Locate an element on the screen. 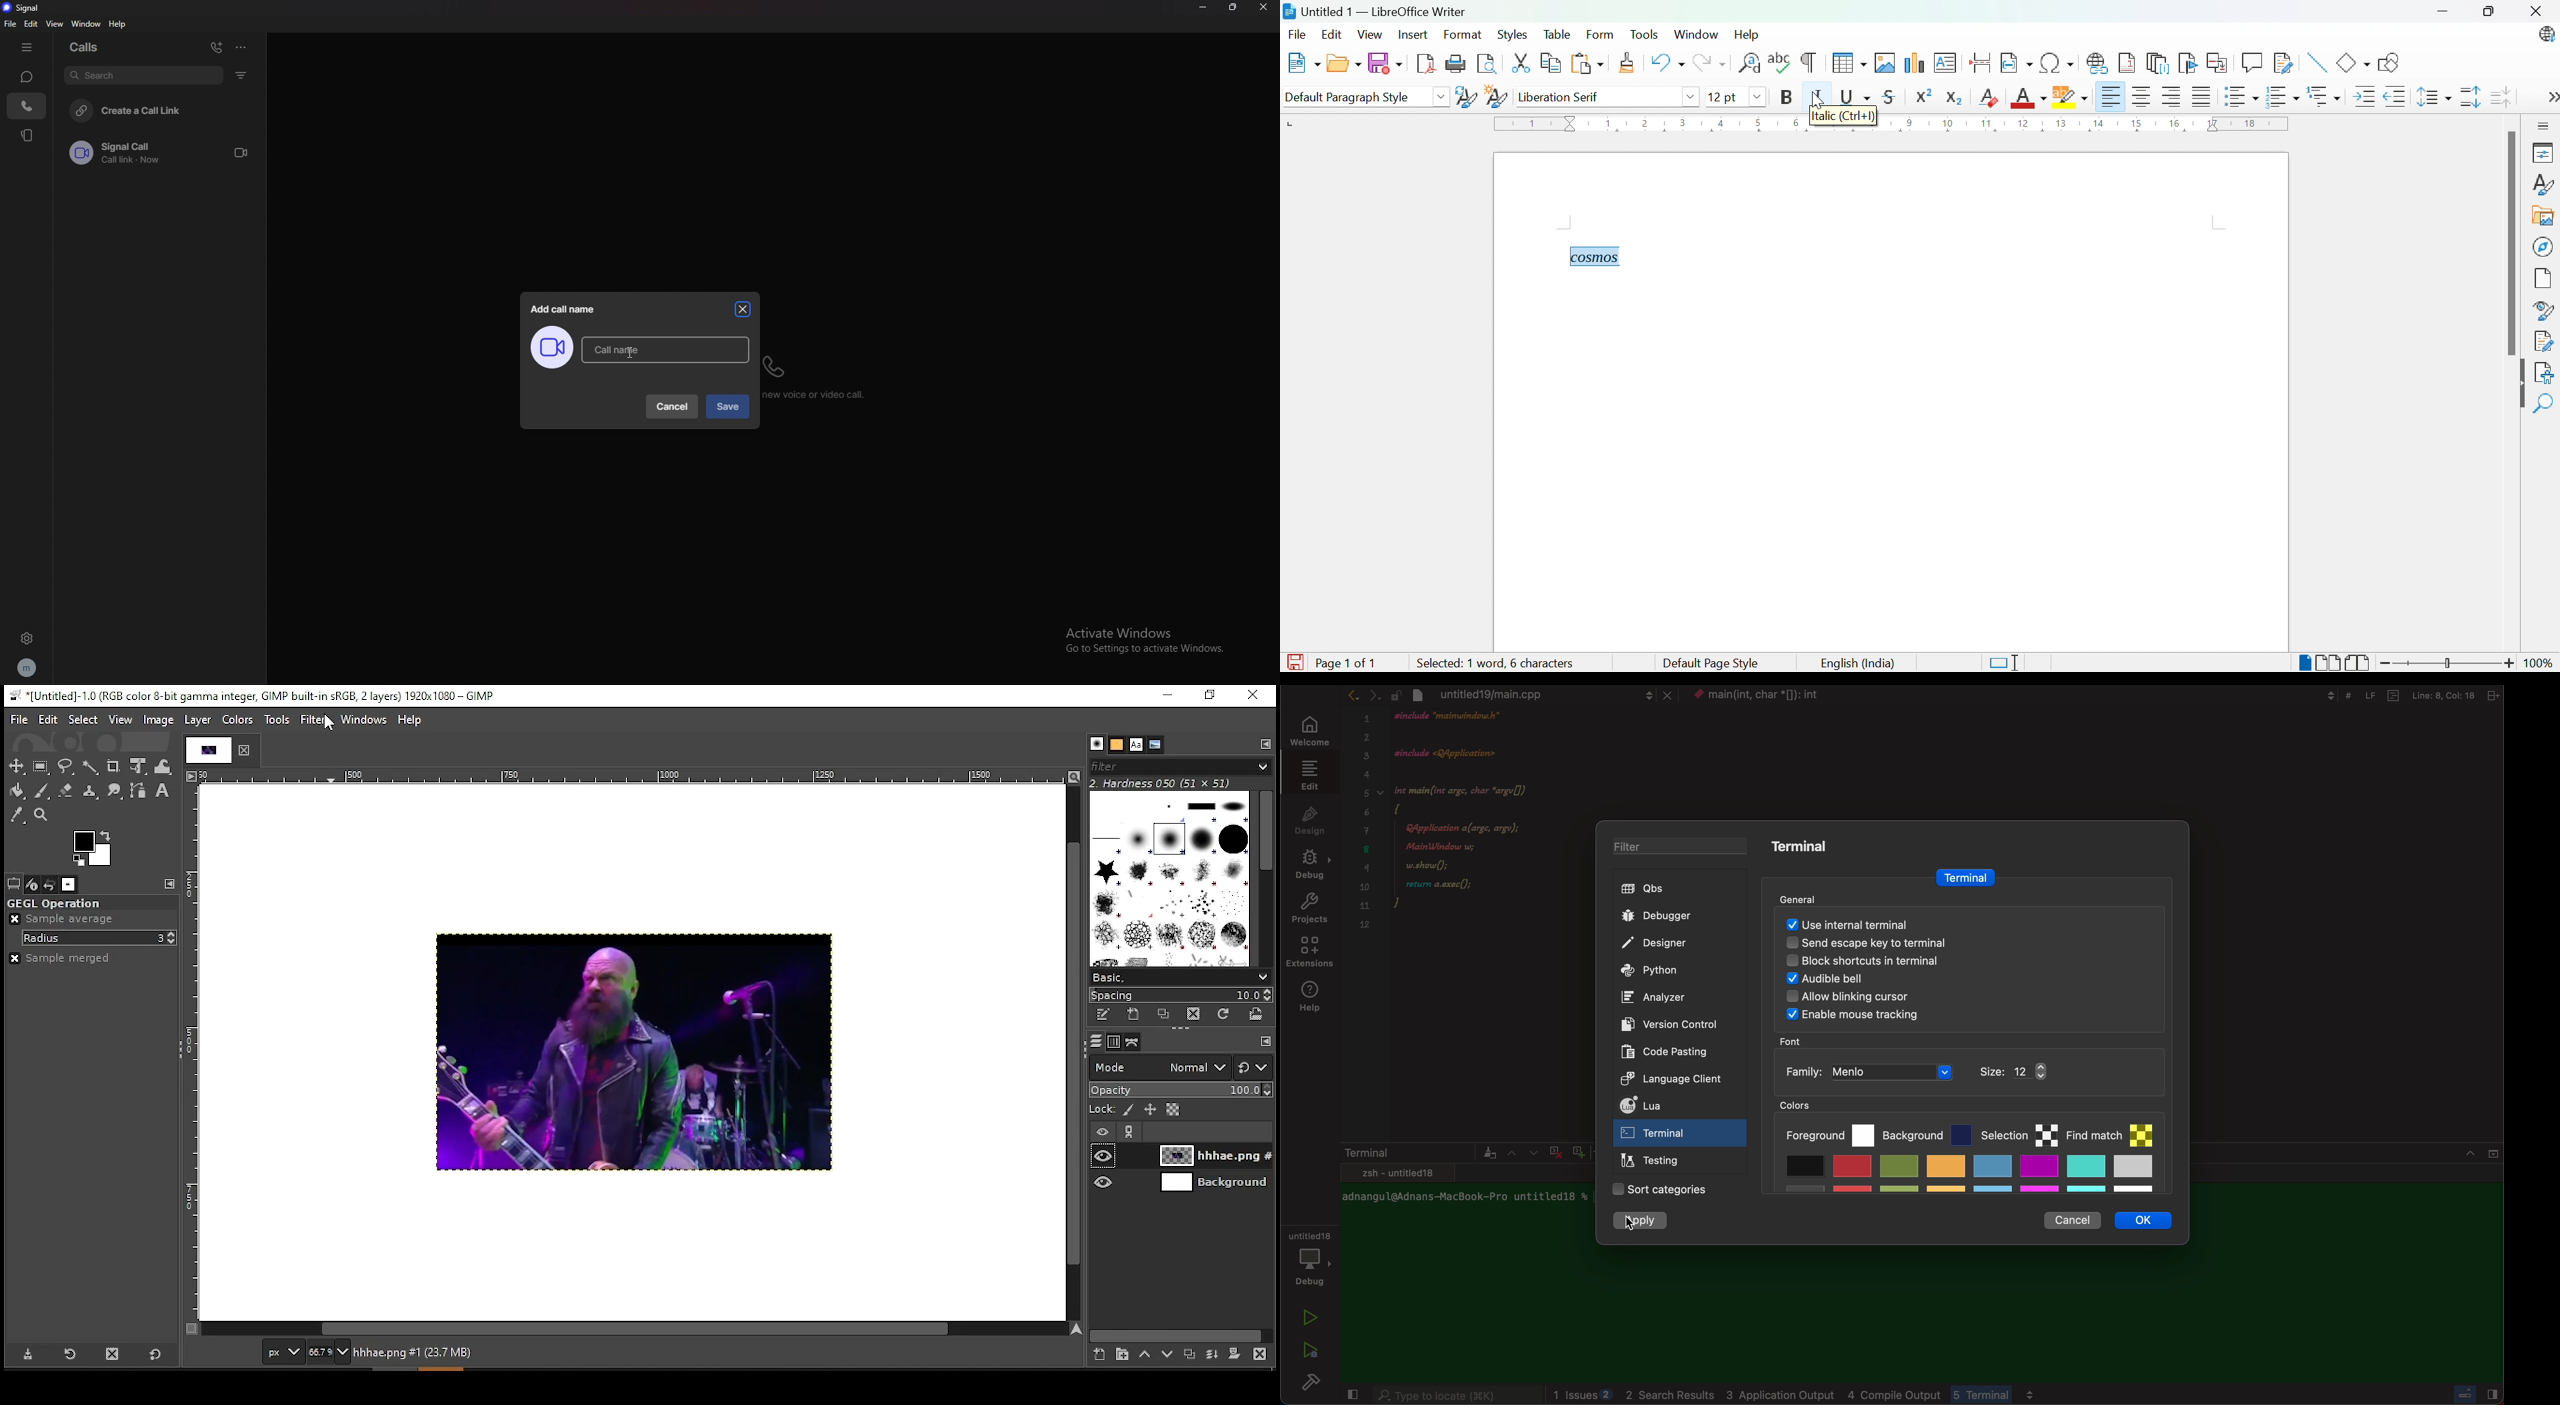 The height and width of the screenshot is (1428, 2576). Insert field is located at coordinates (2017, 61).